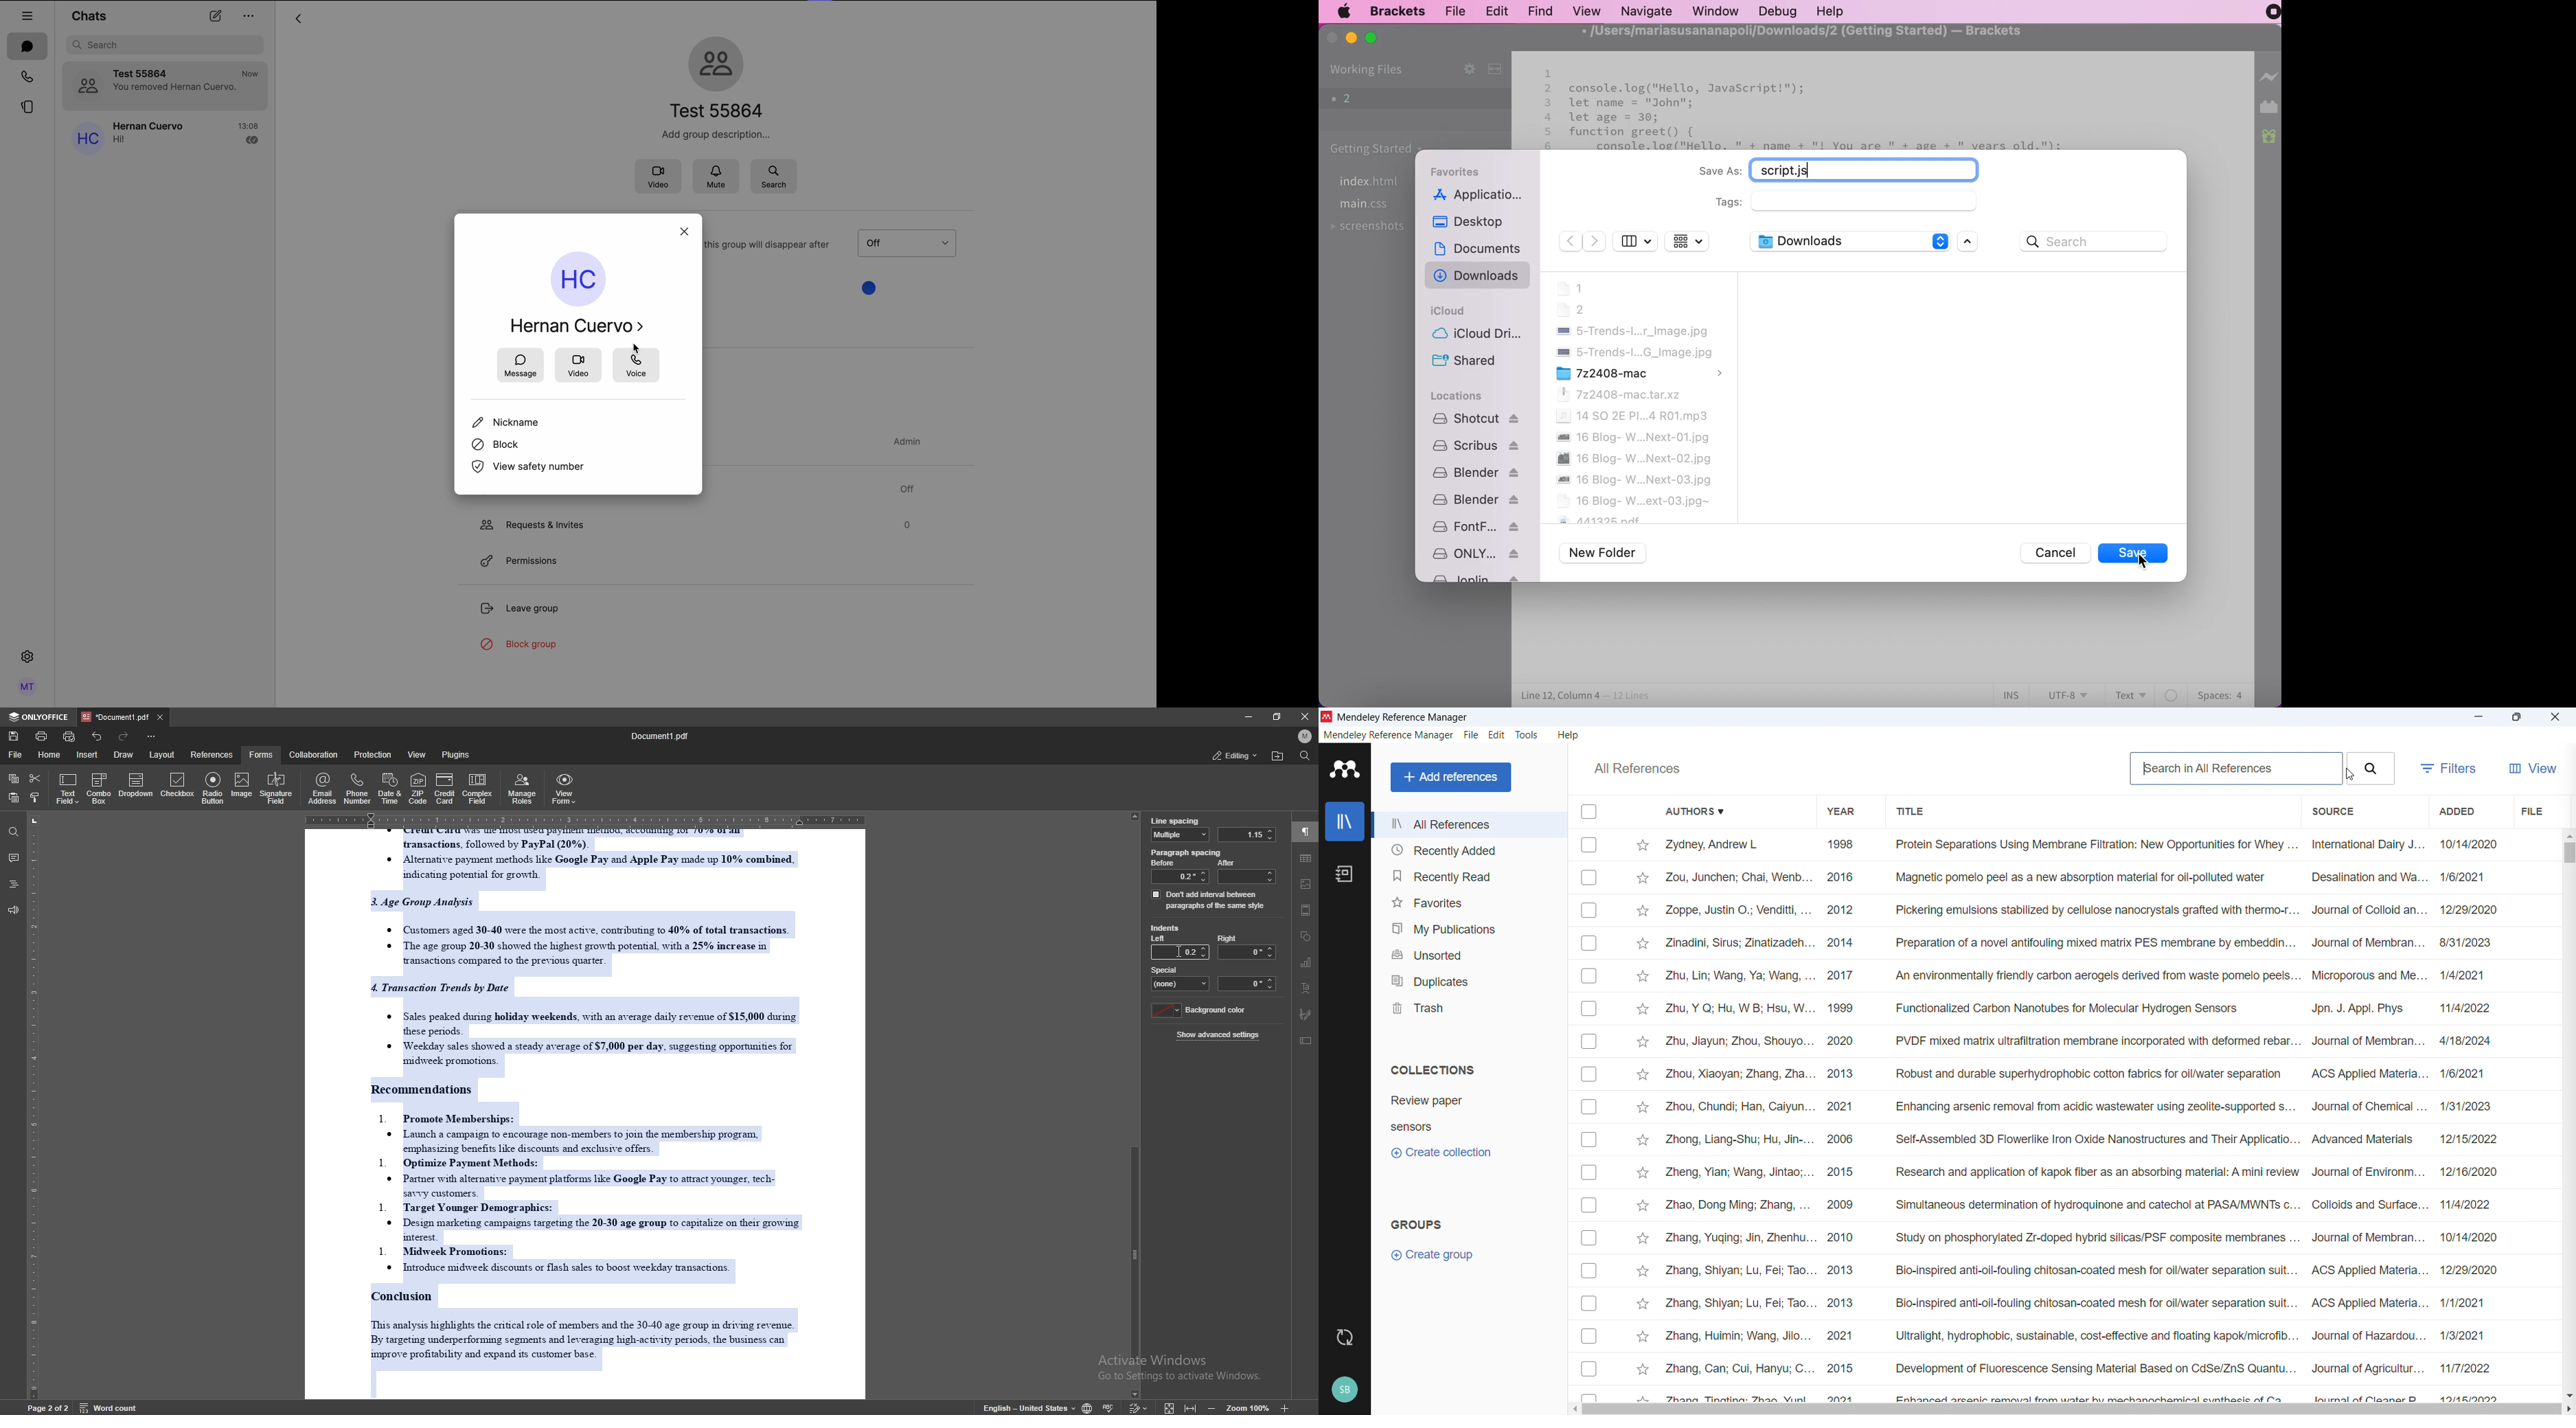 The height and width of the screenshot is (1428, 2576). Describe the element at coordinates (1548, 146) in the screenshot. I see `6` at that location.